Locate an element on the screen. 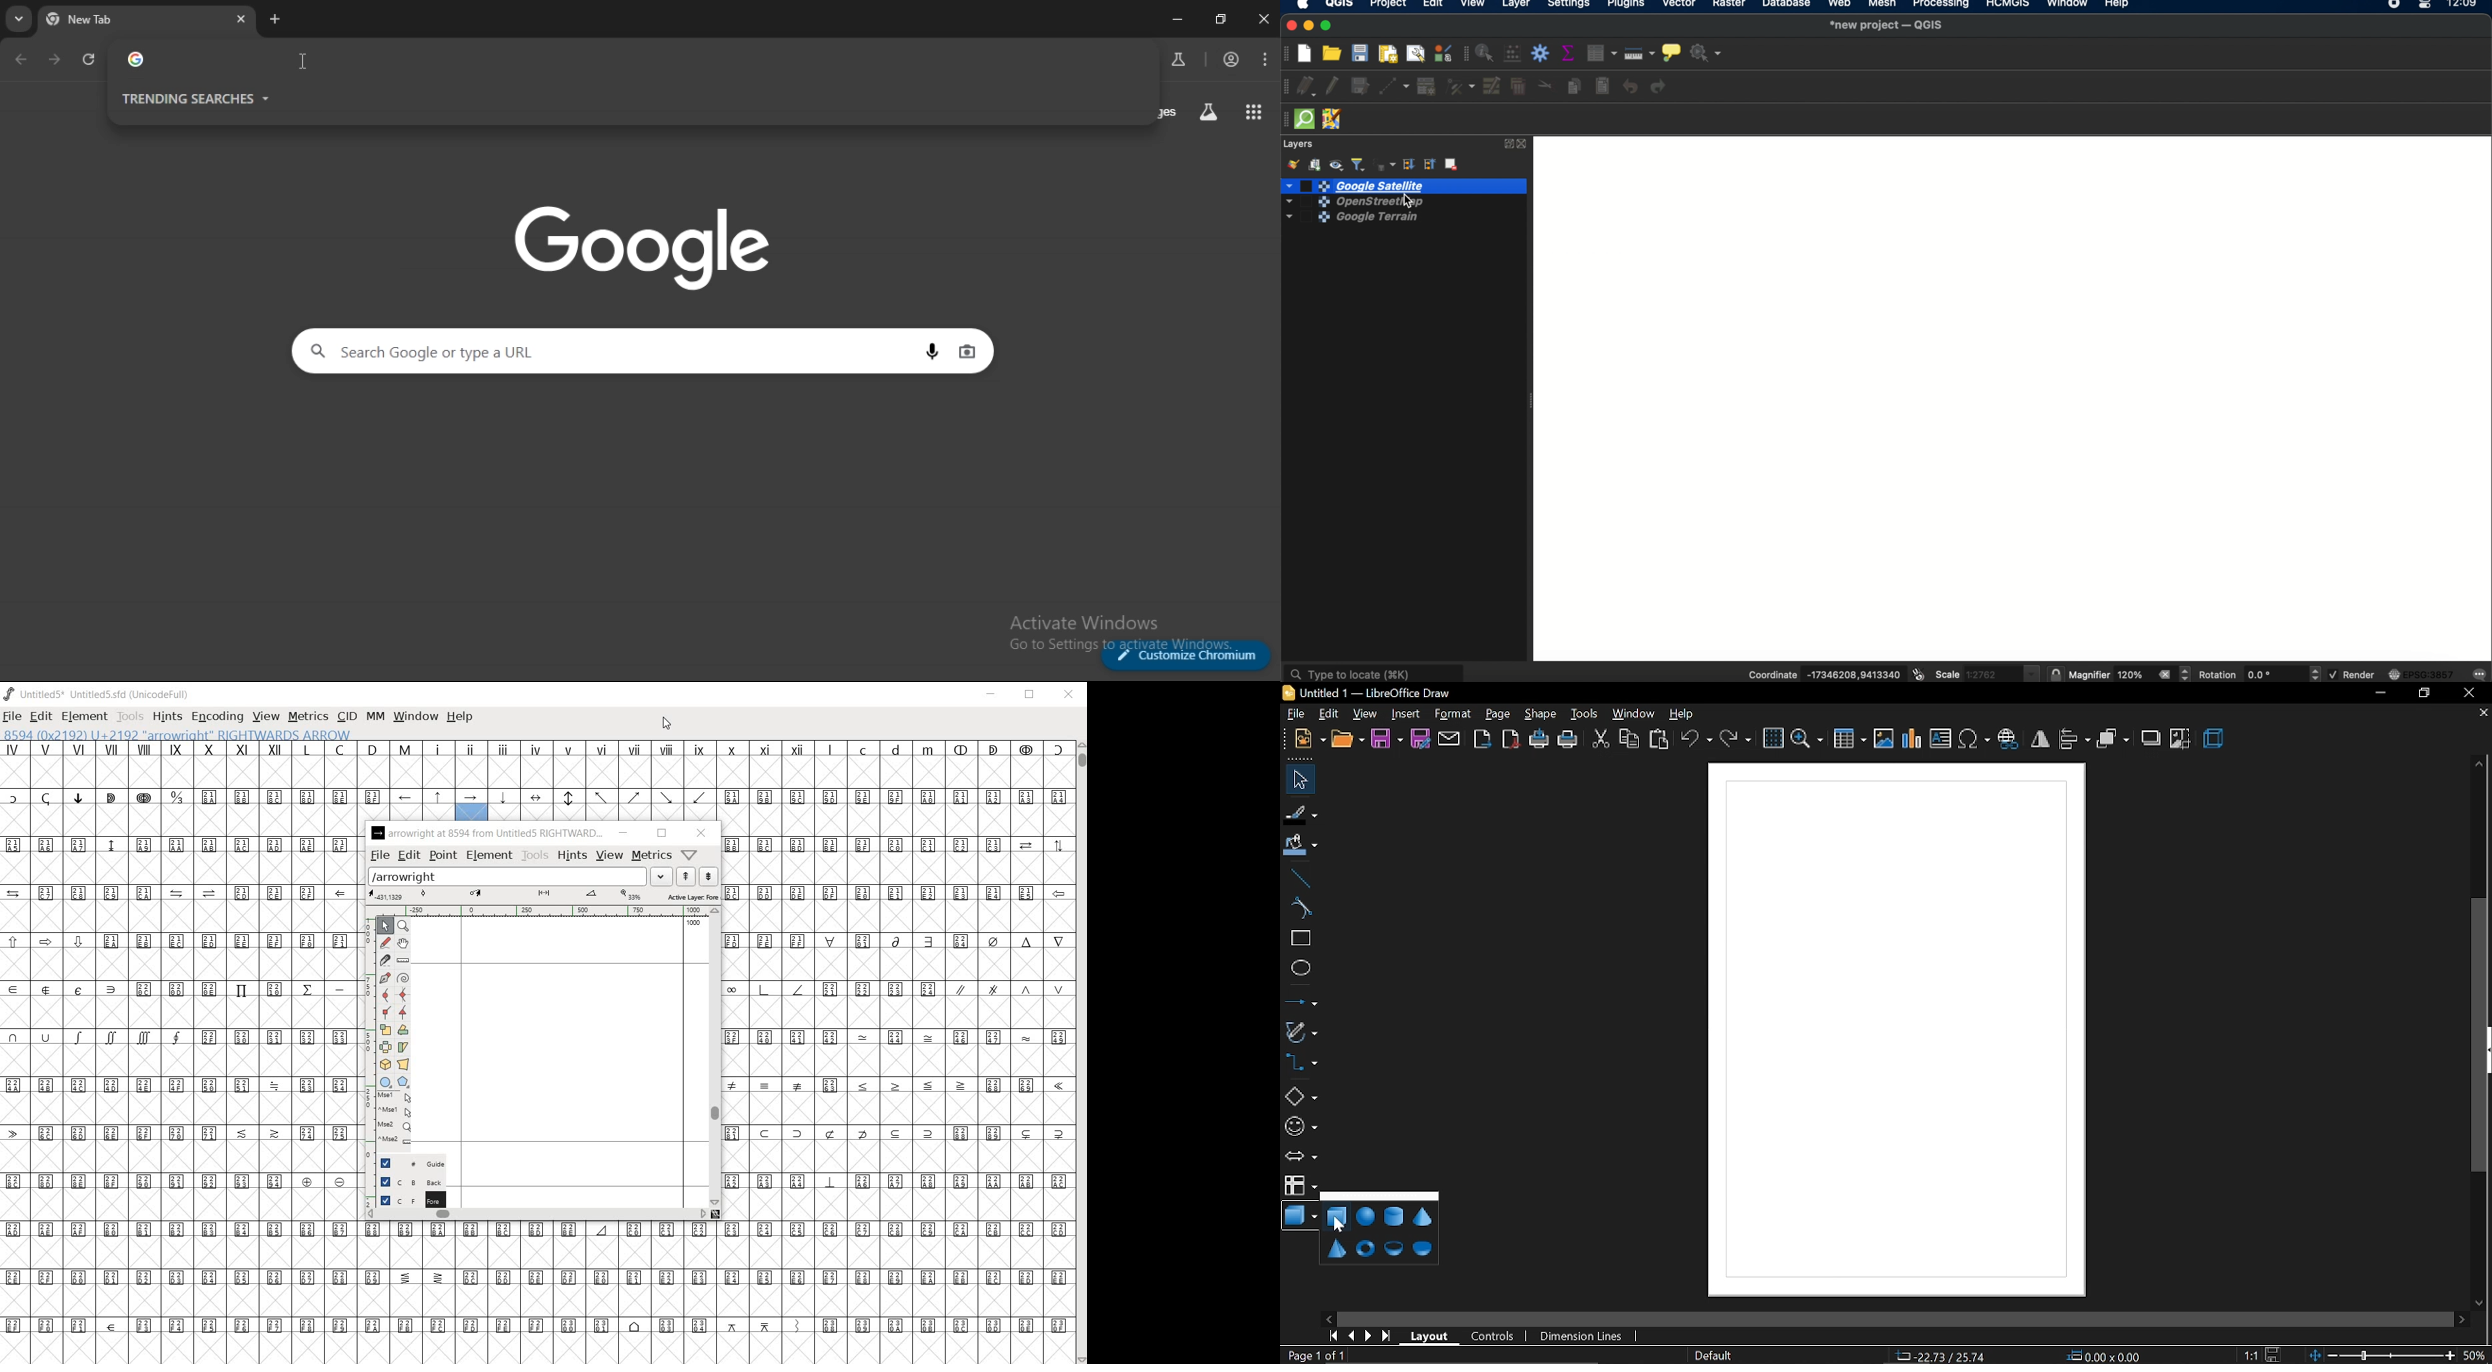 Image resolution: width=2492 pixels, height=1372 pixels. current page is located at coordinates (1317, 1356).